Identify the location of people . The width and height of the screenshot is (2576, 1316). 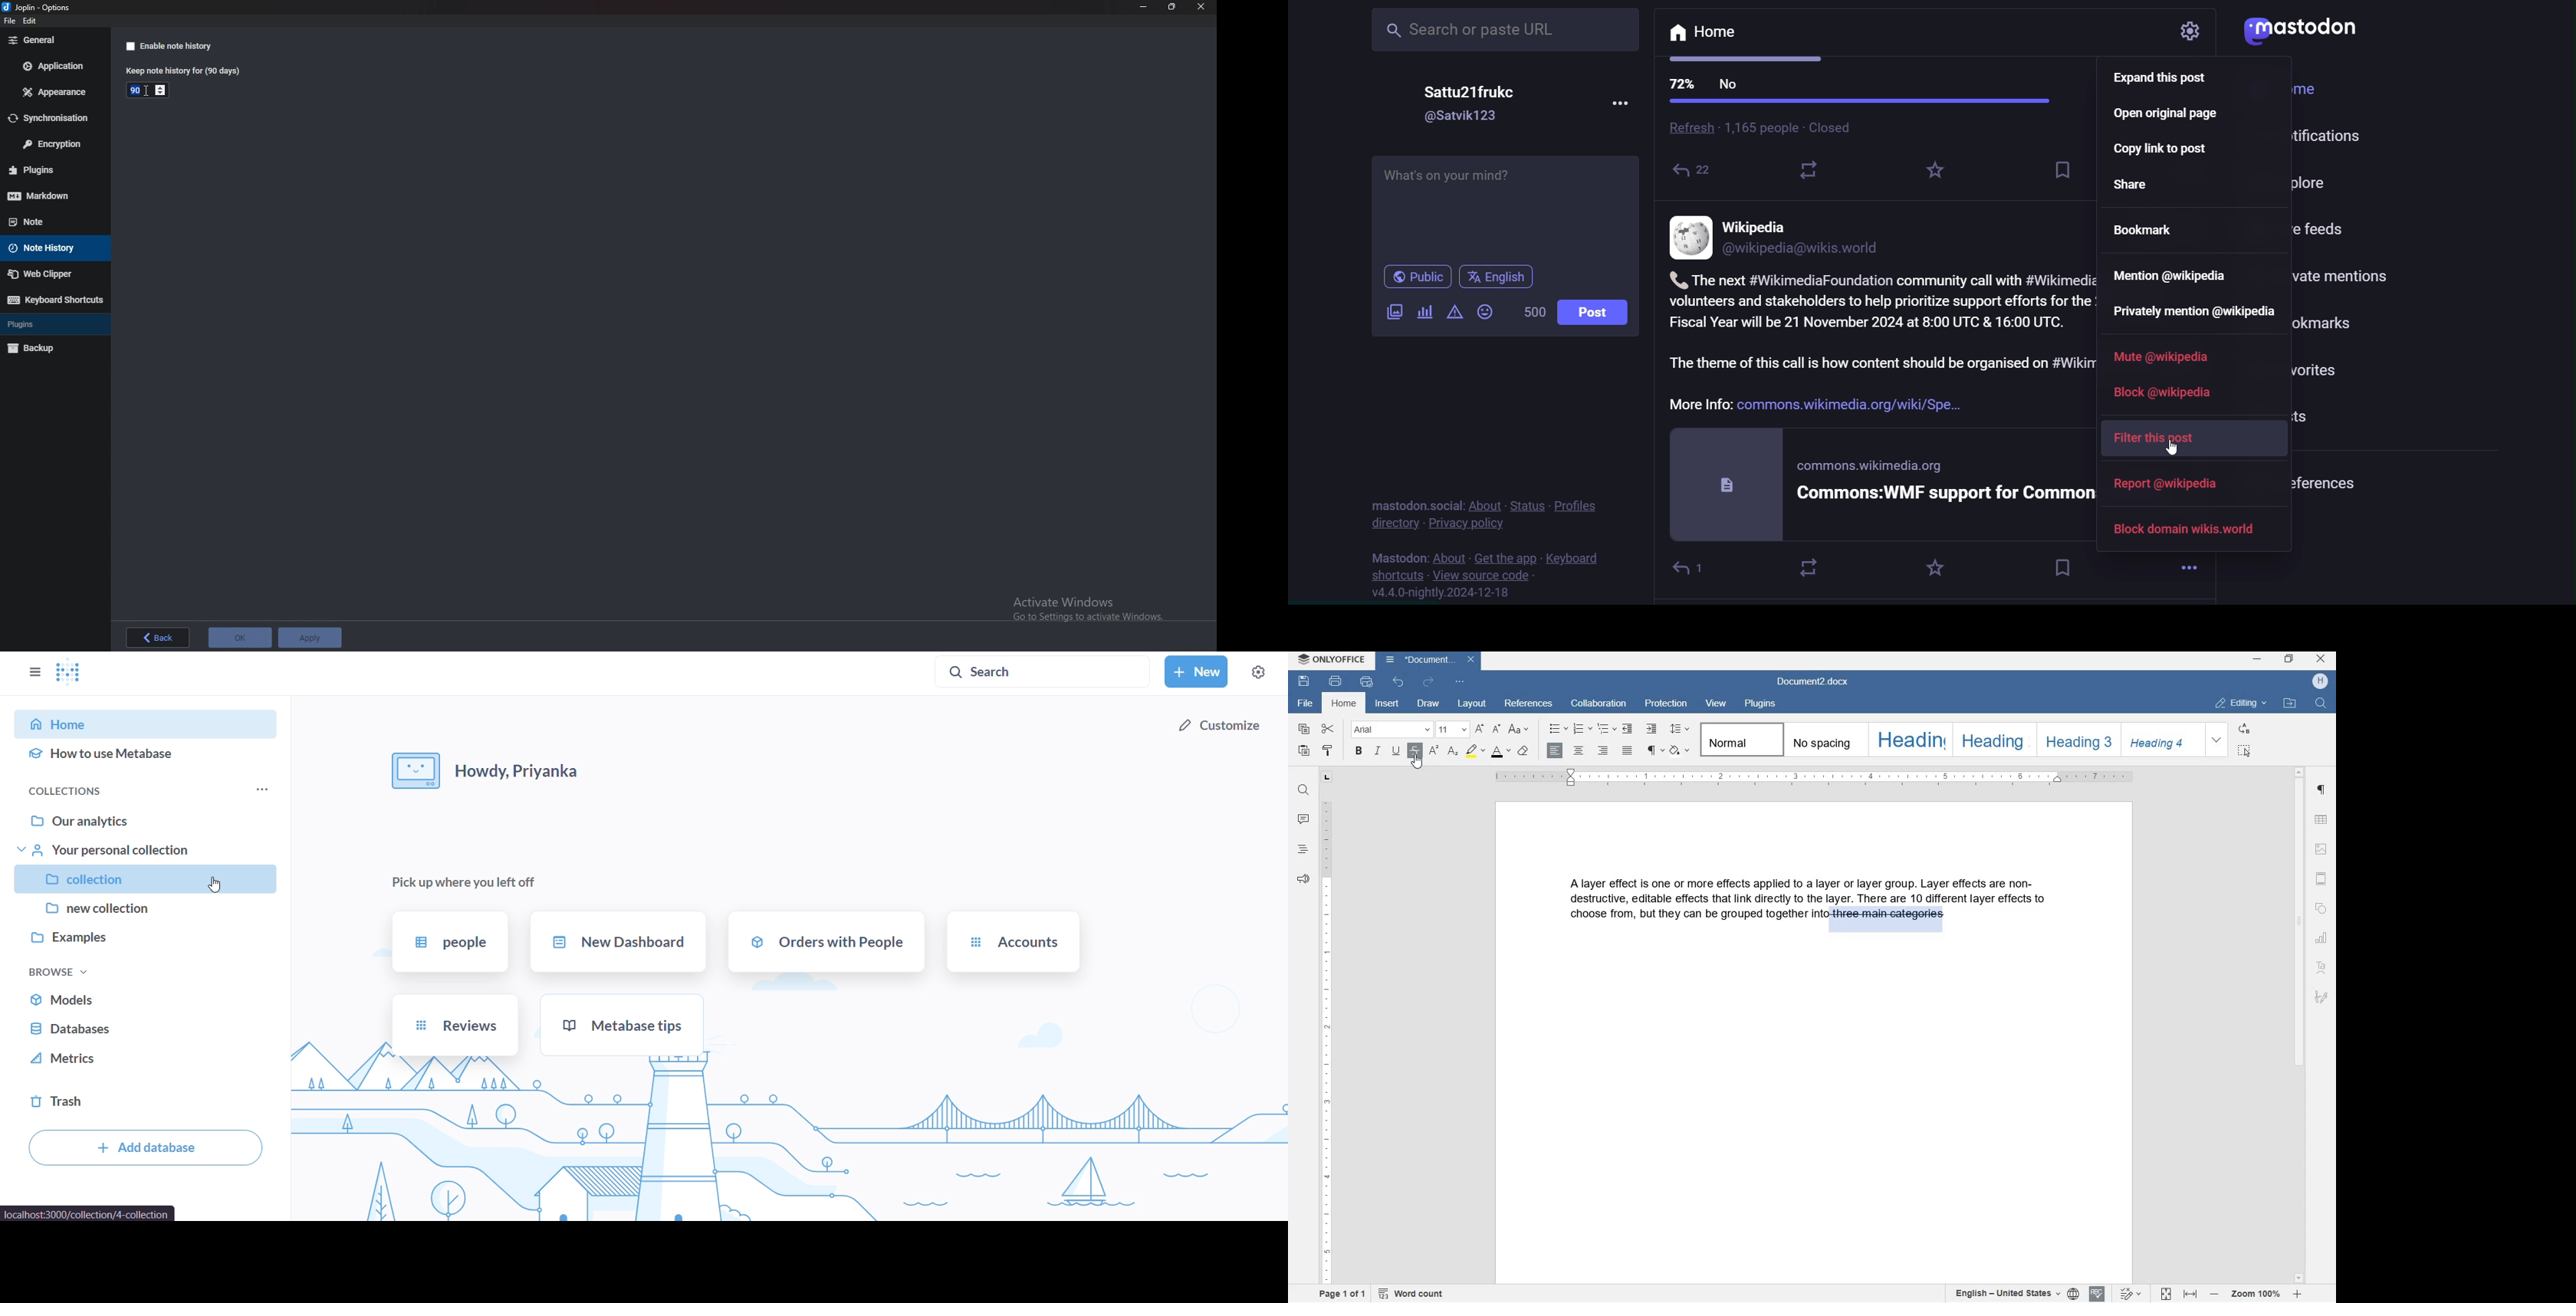
(449, 943).